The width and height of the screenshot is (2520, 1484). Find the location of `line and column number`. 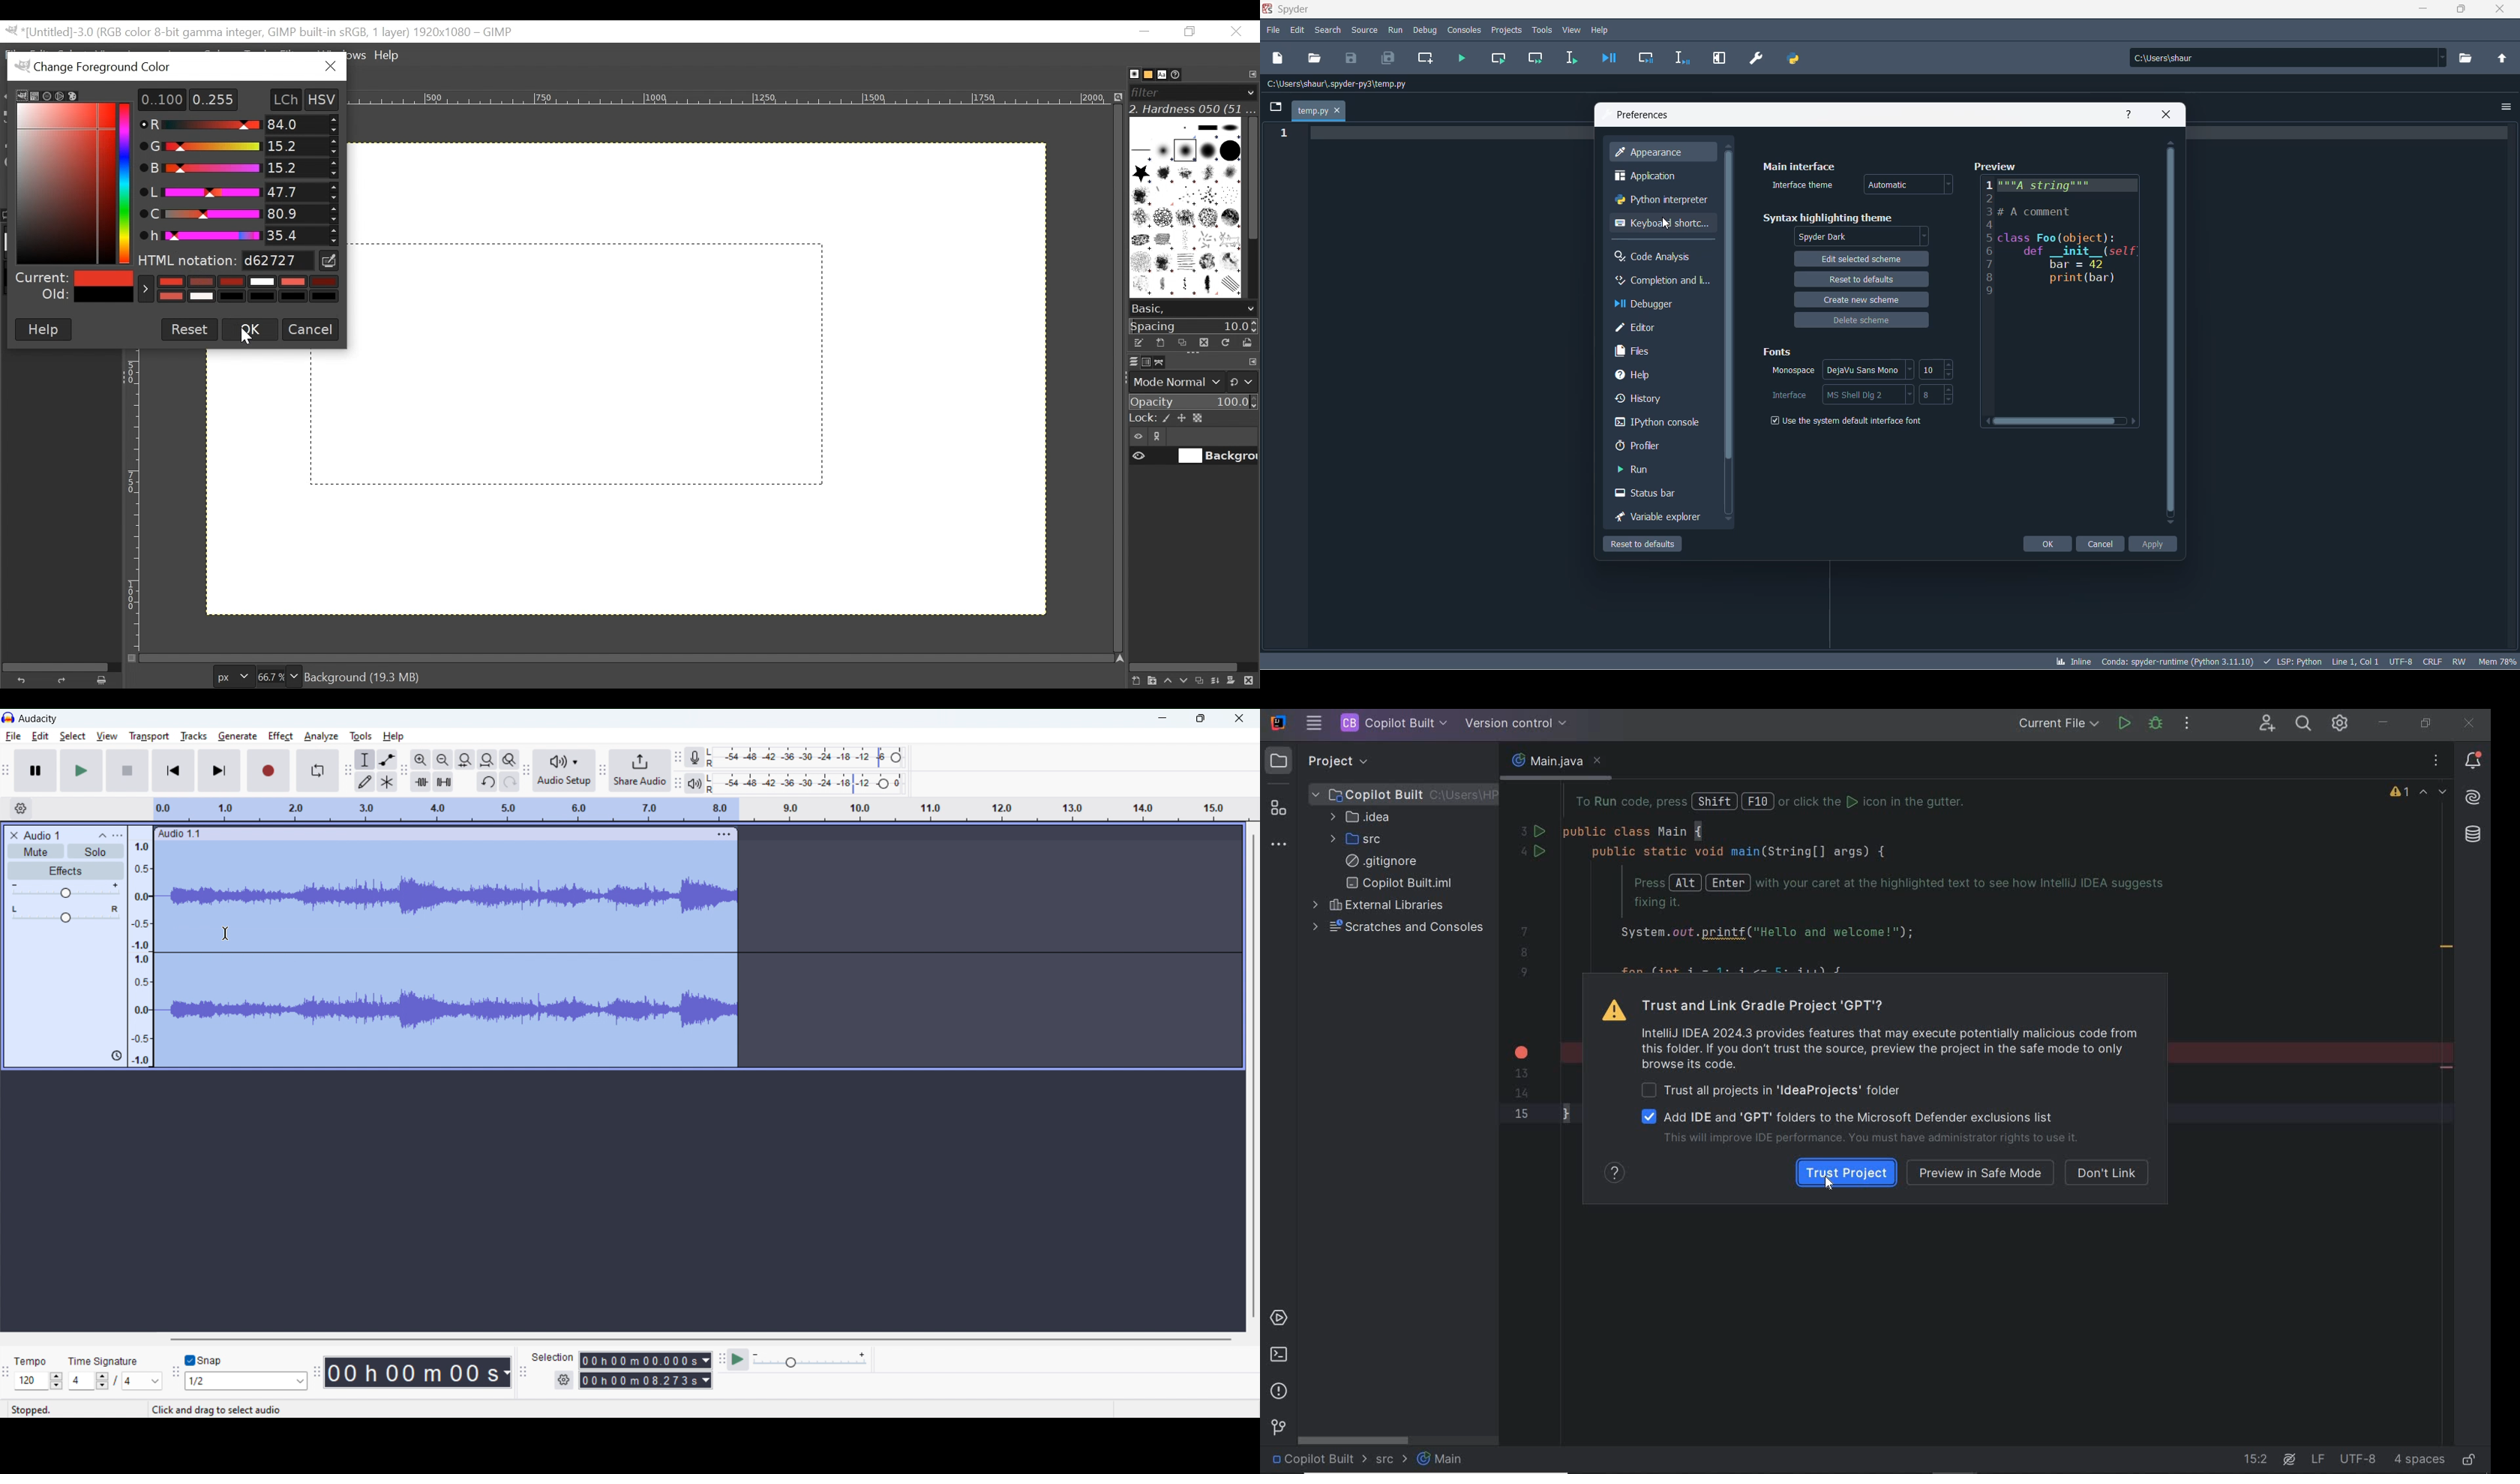

line and column number is located at coordinates (2356, 660).